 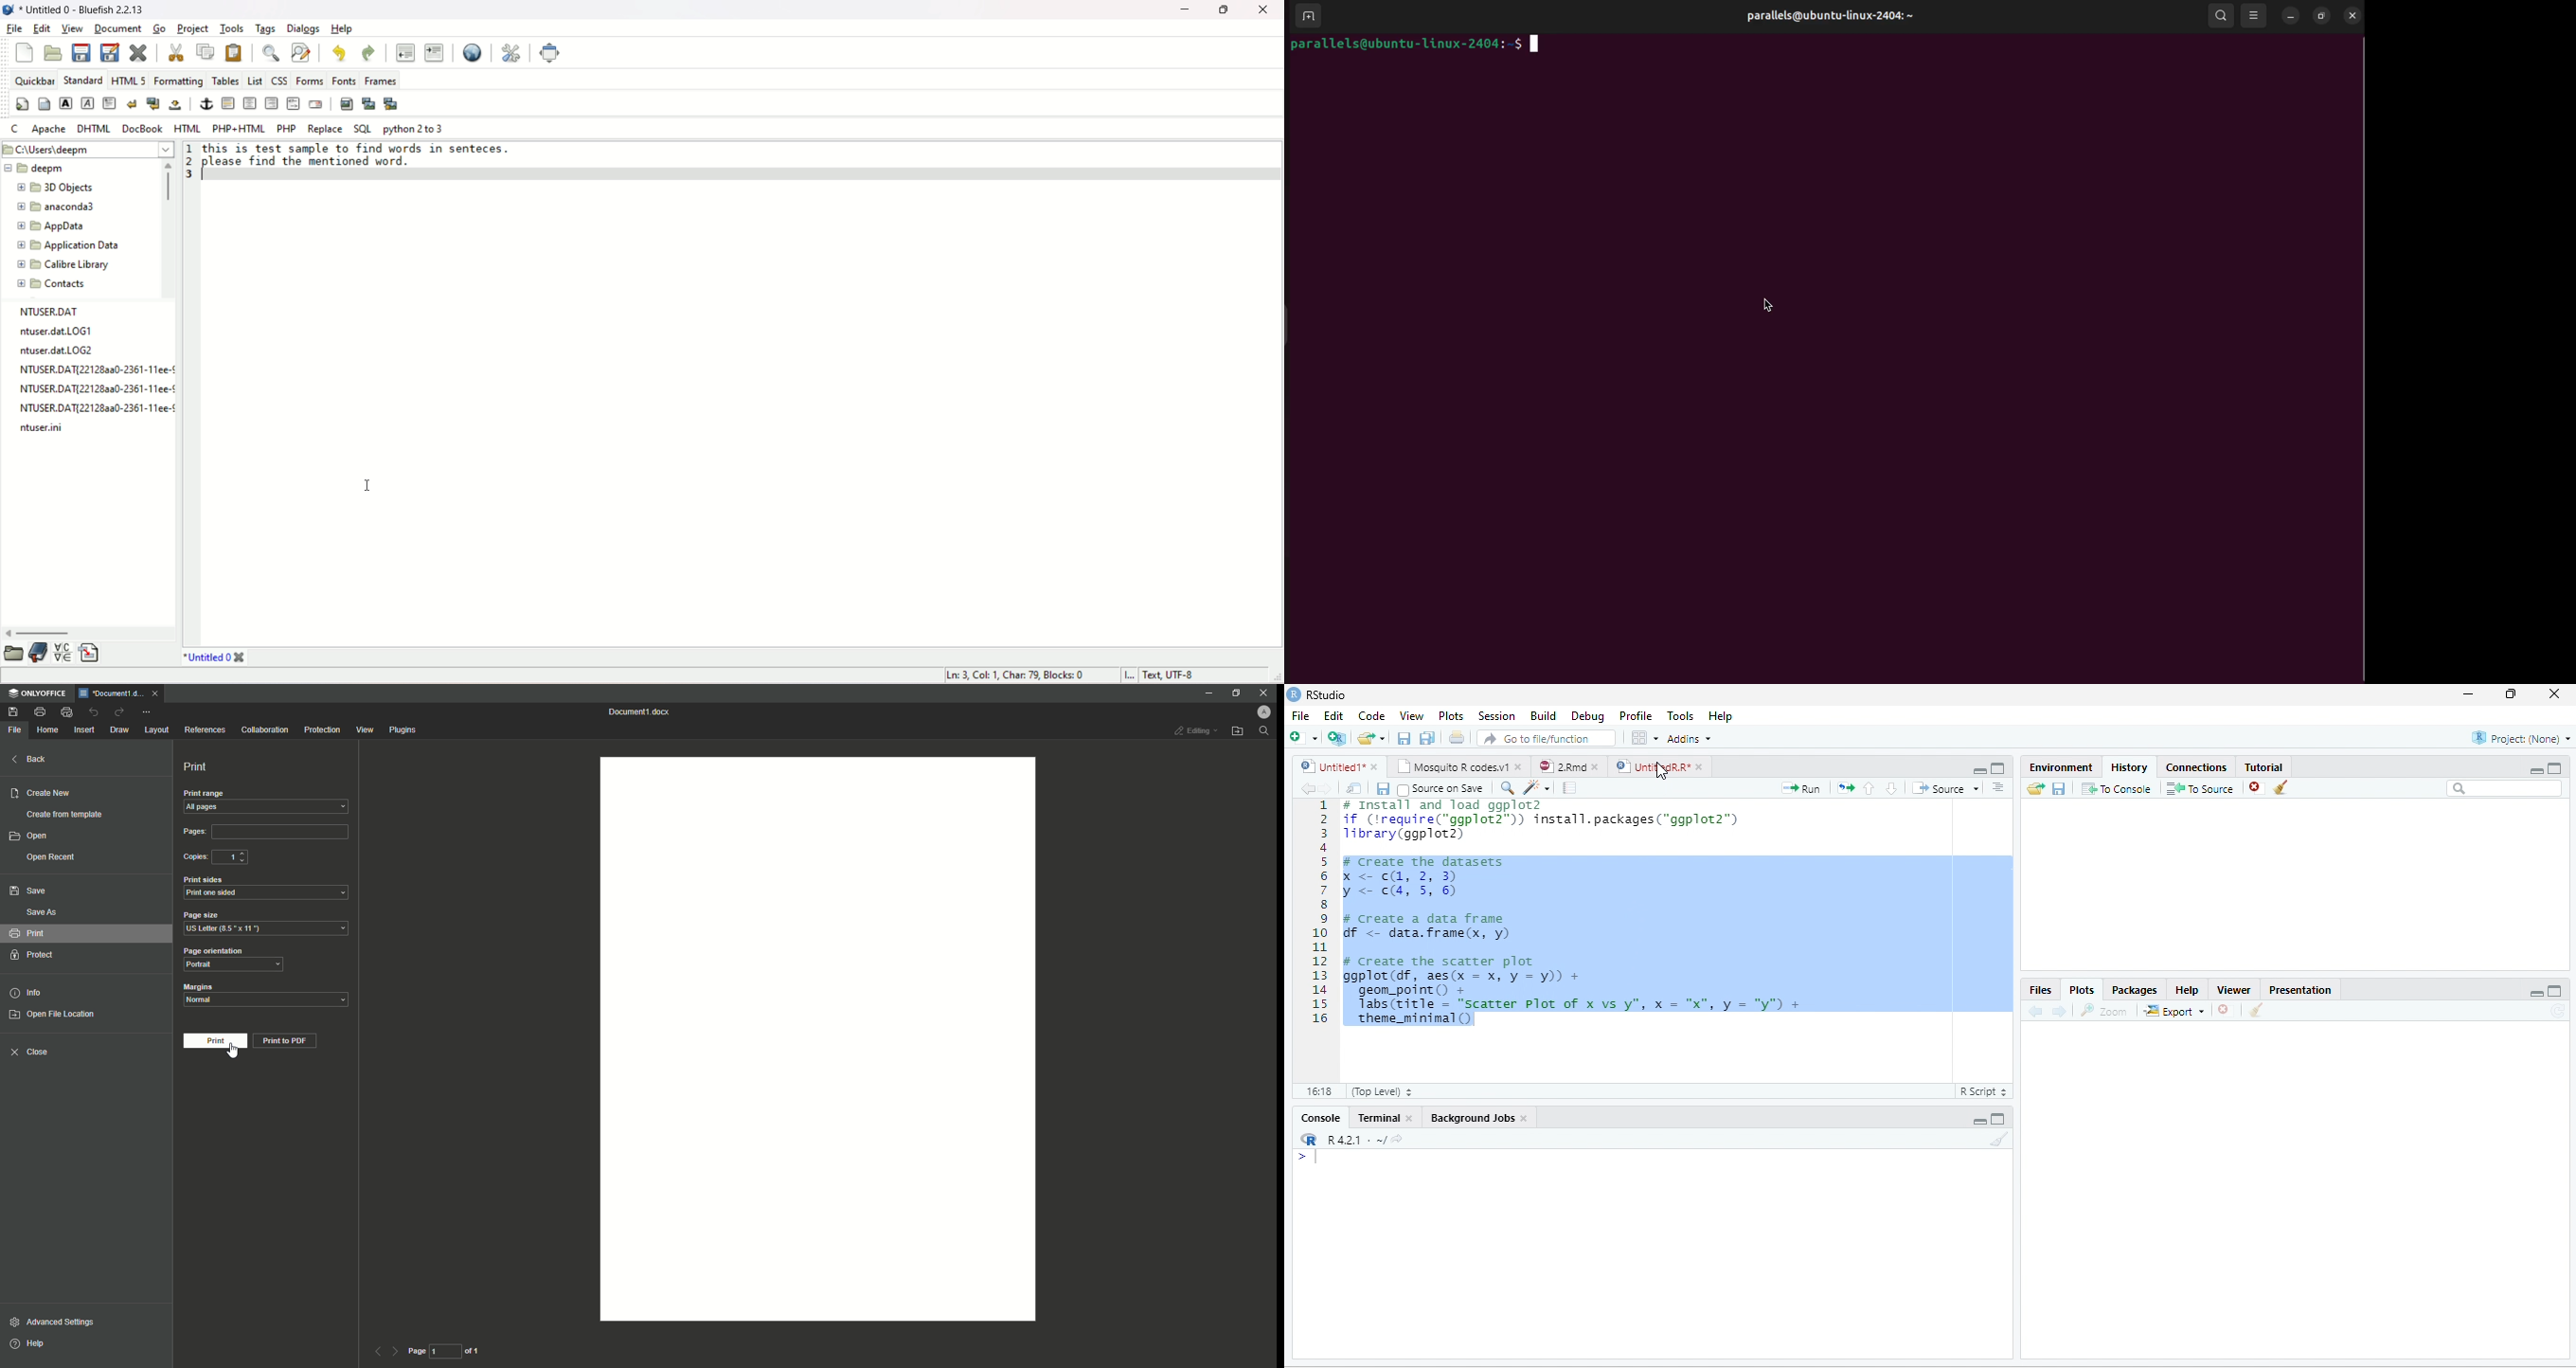 I want to click on Viewer, so click(x=2235, y=989).